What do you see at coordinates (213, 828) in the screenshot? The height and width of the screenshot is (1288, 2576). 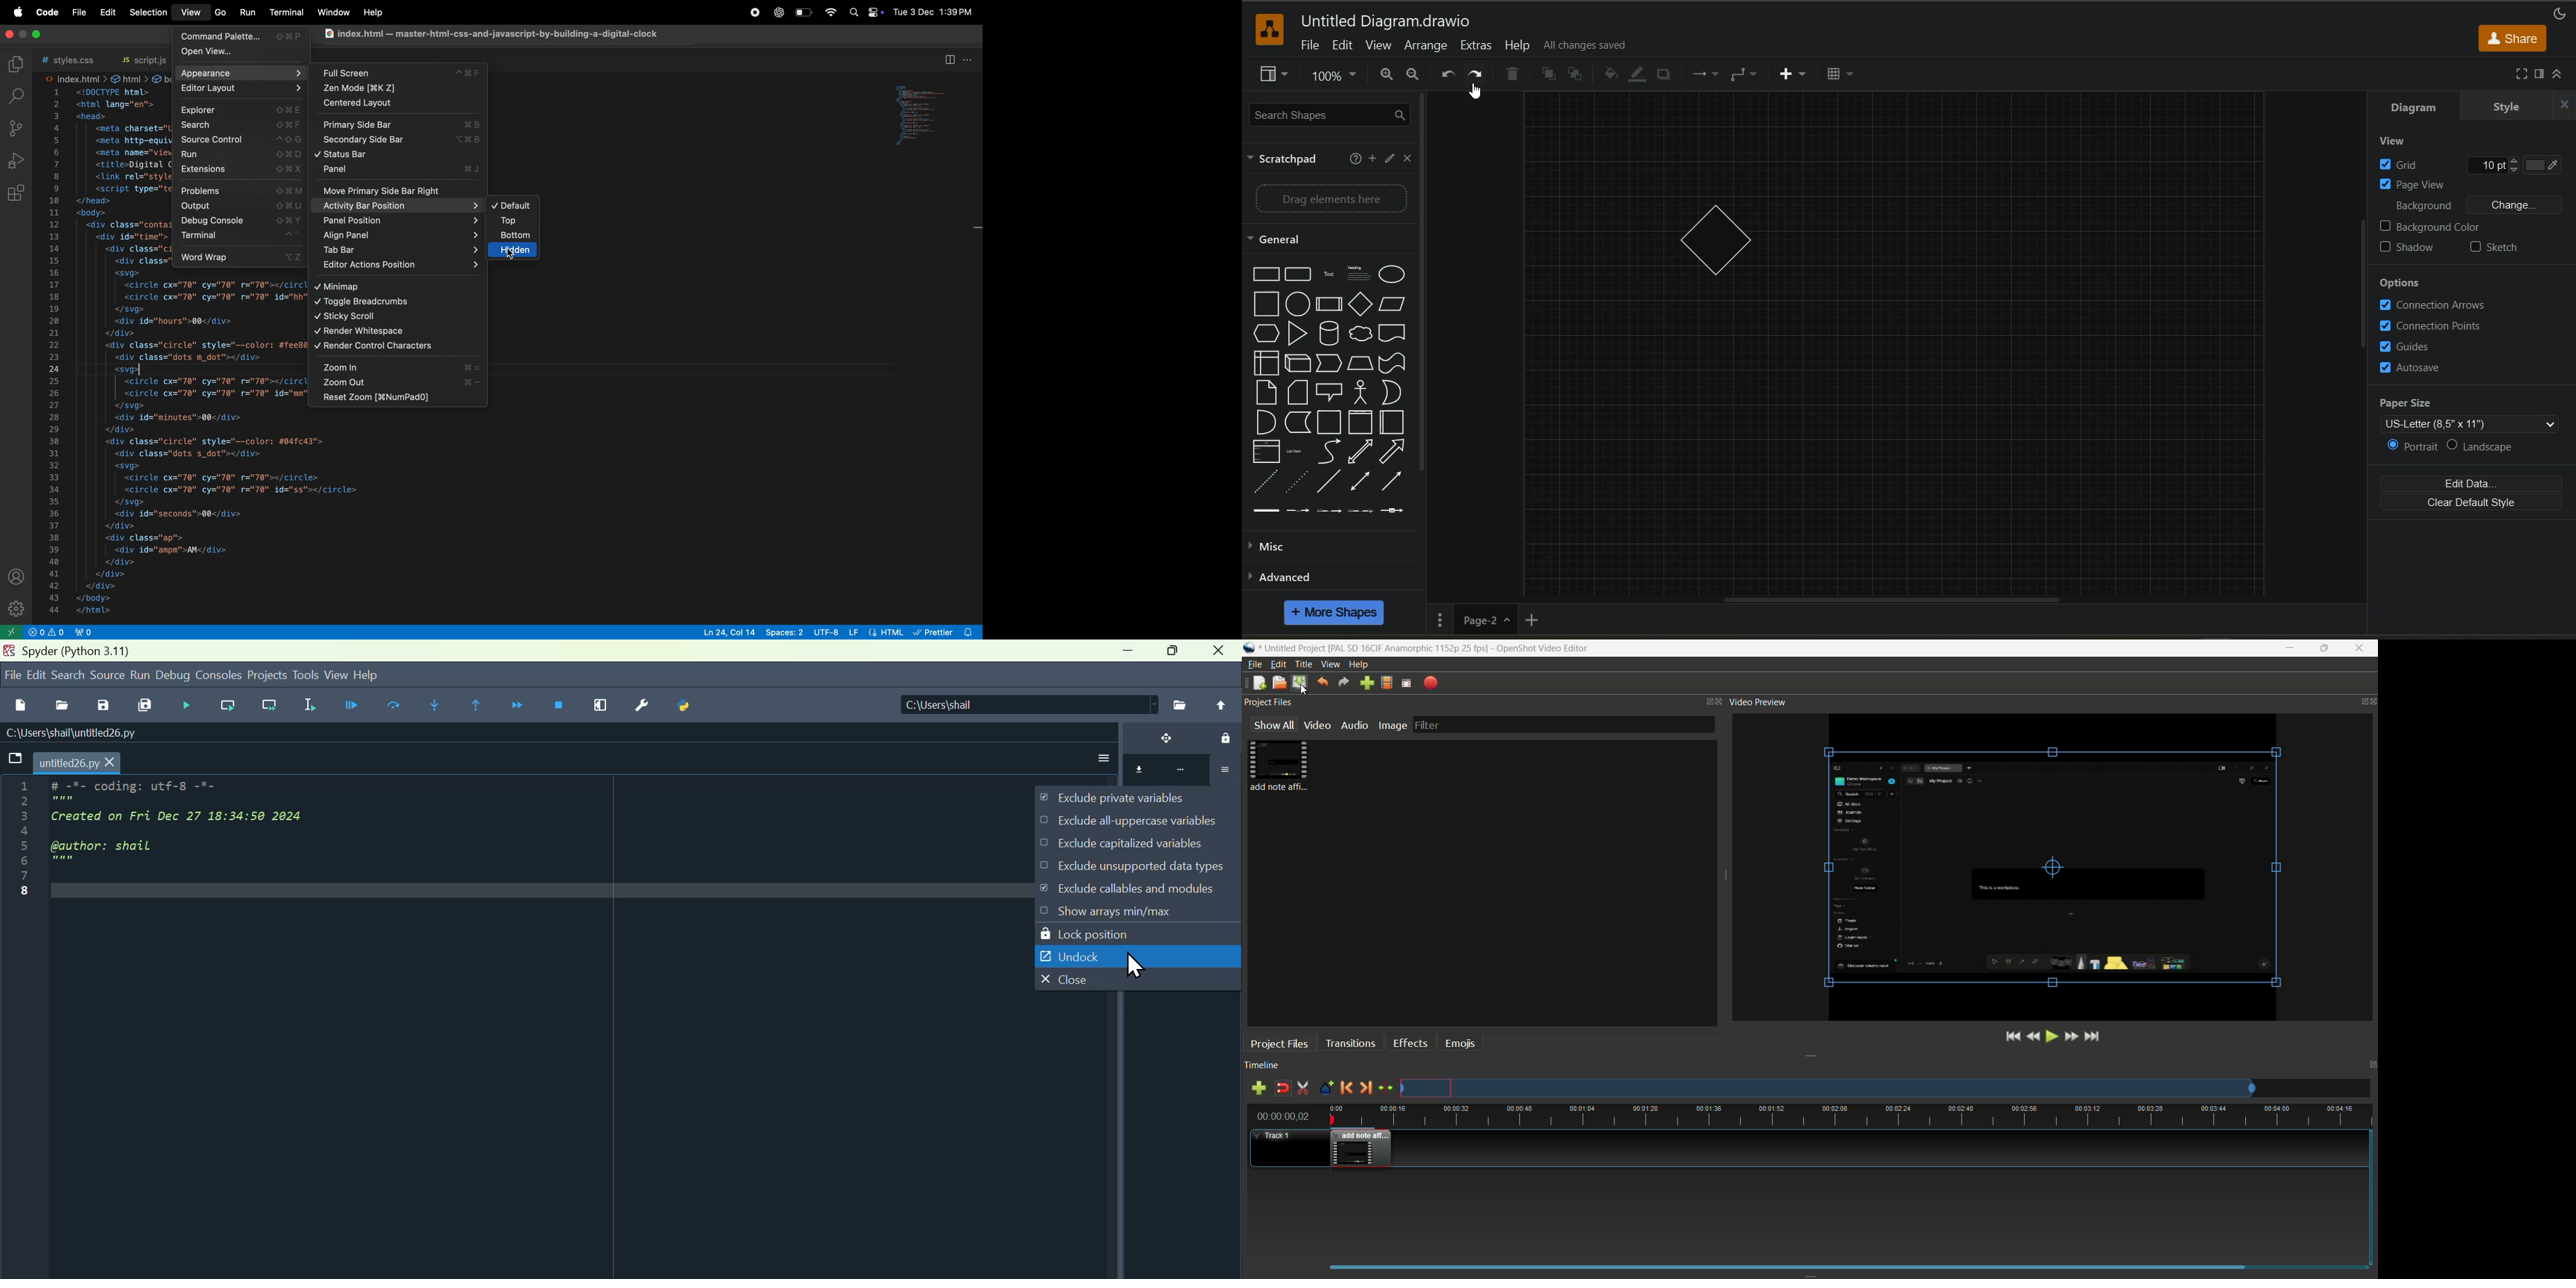 I see `# -*- coding: utf-8 -*-
Created on Fri Dec 27 18:34:50 2024
@author: shail` at bounding box center [213, 828].